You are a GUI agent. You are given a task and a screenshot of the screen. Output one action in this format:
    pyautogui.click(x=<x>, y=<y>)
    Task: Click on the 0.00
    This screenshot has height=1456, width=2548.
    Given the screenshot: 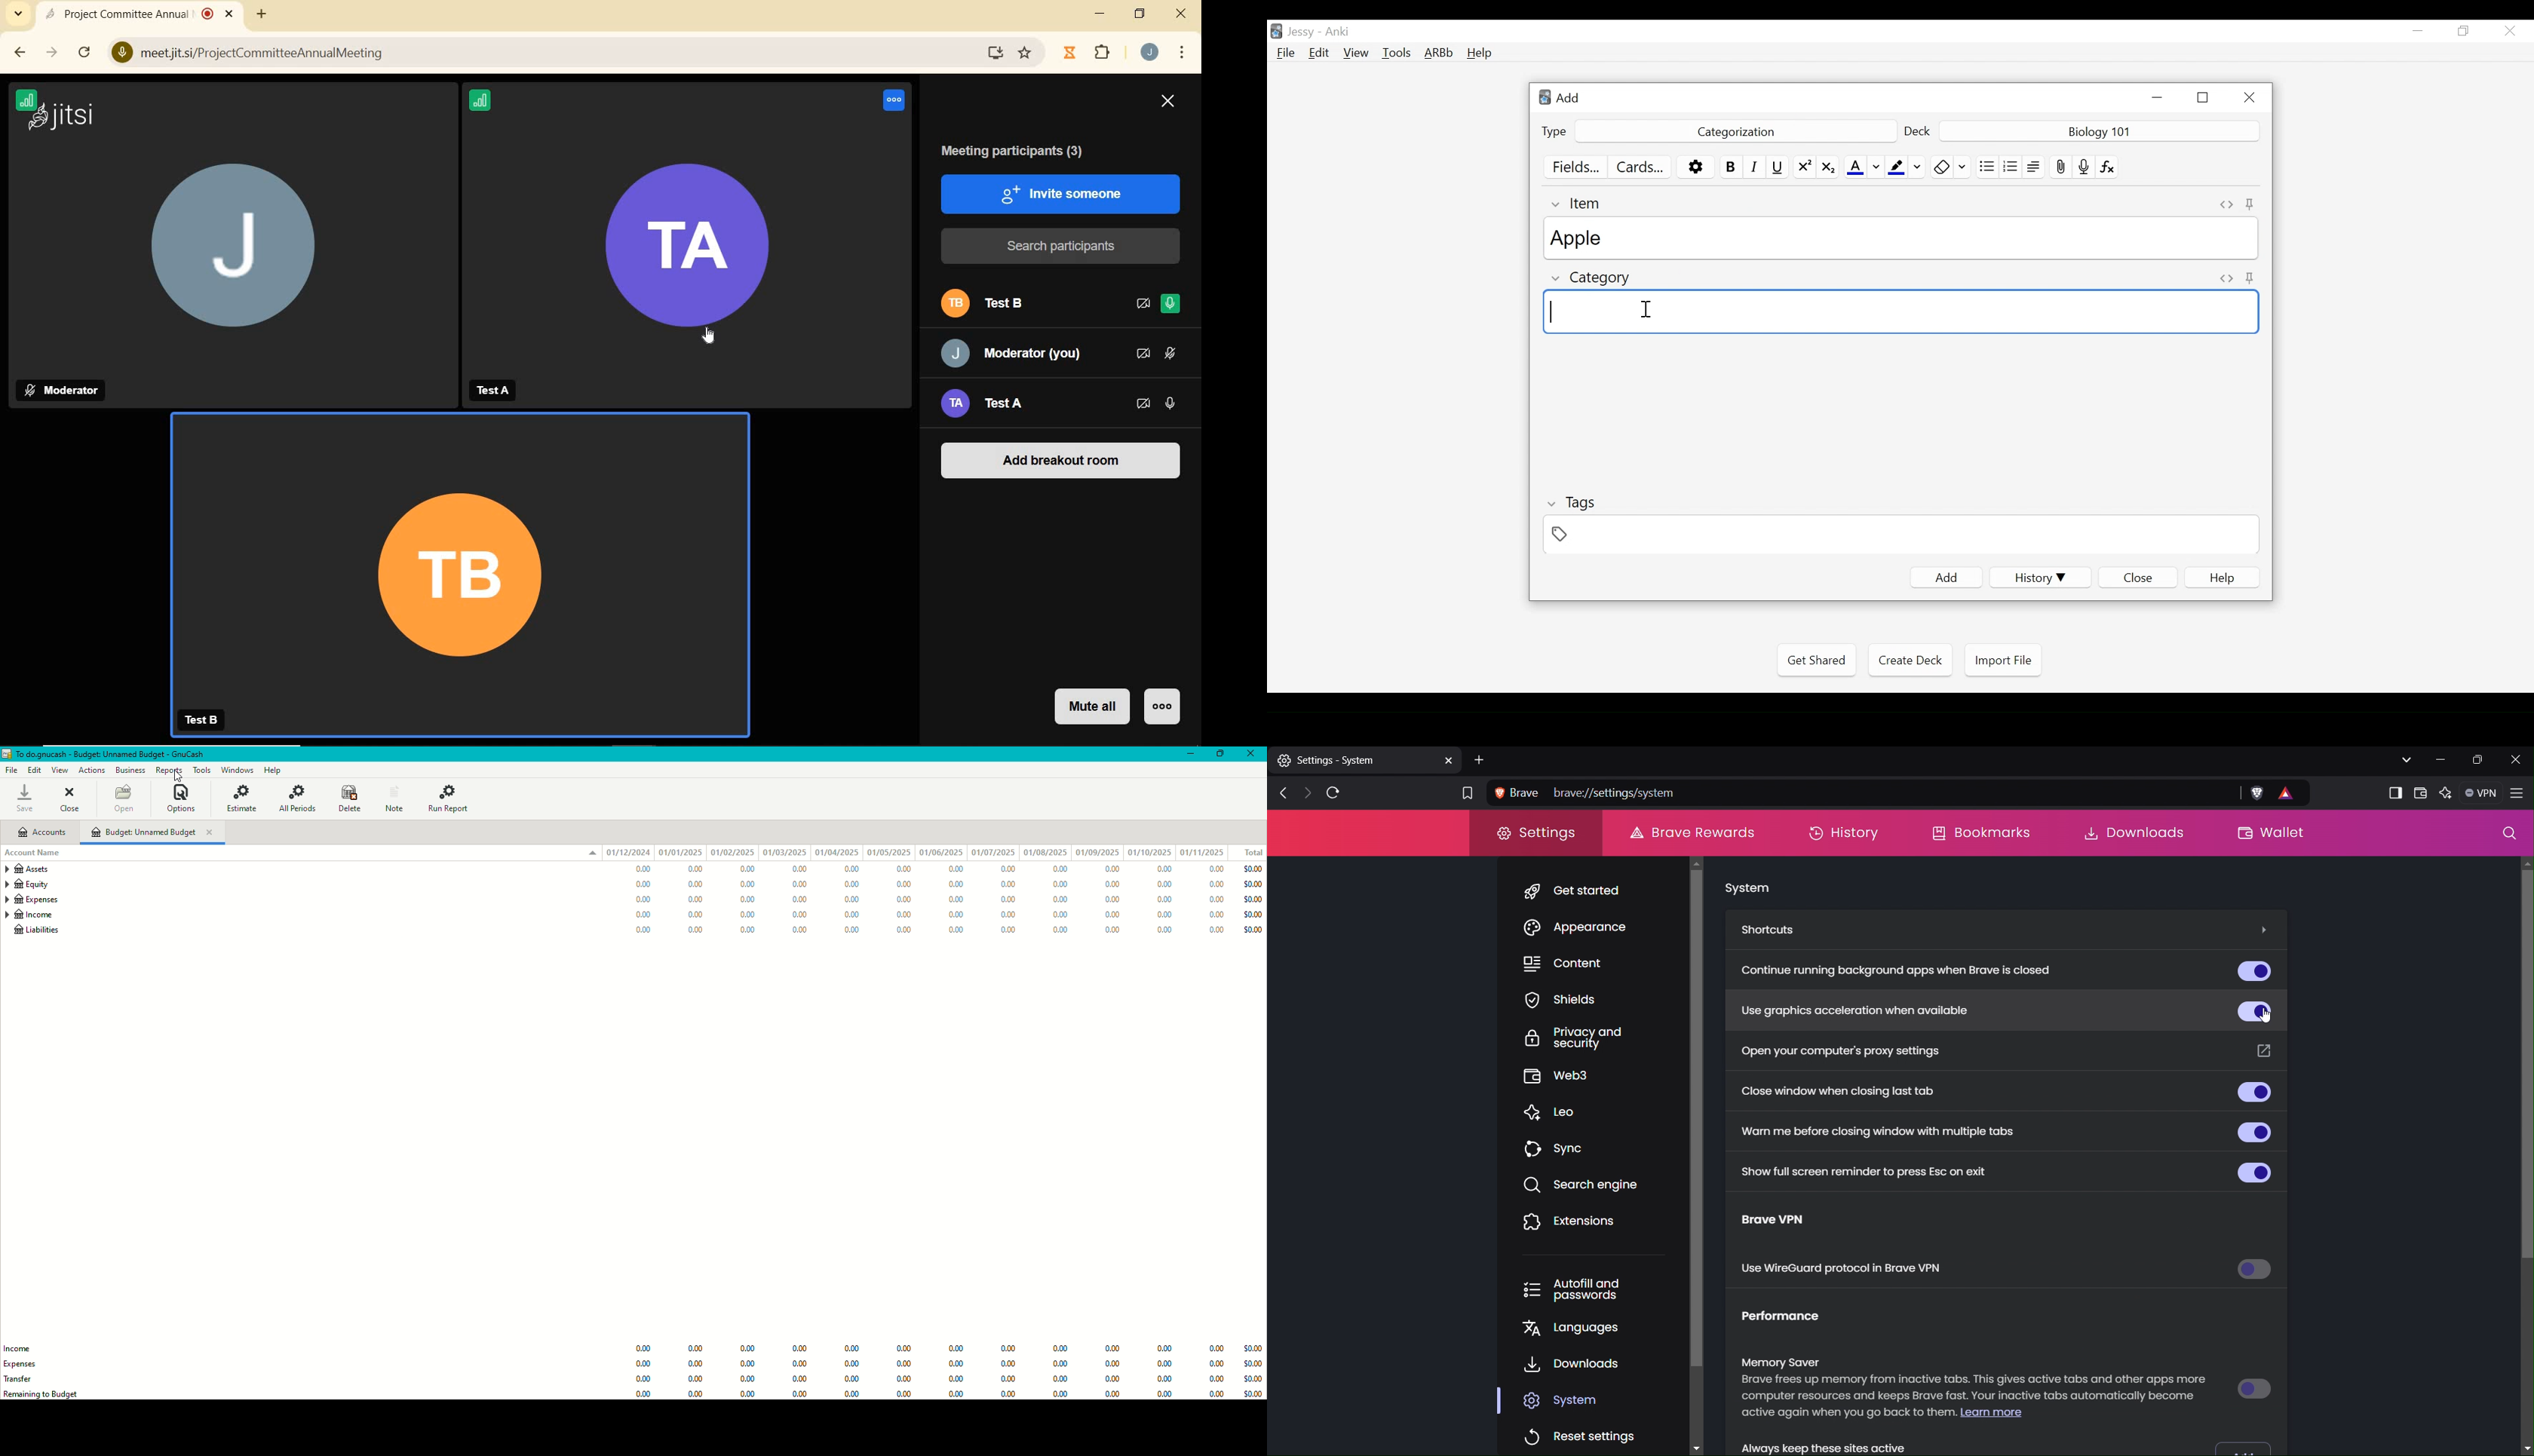 What is the action you would take?
    pyautogui.click(x=750, y=1379)
    